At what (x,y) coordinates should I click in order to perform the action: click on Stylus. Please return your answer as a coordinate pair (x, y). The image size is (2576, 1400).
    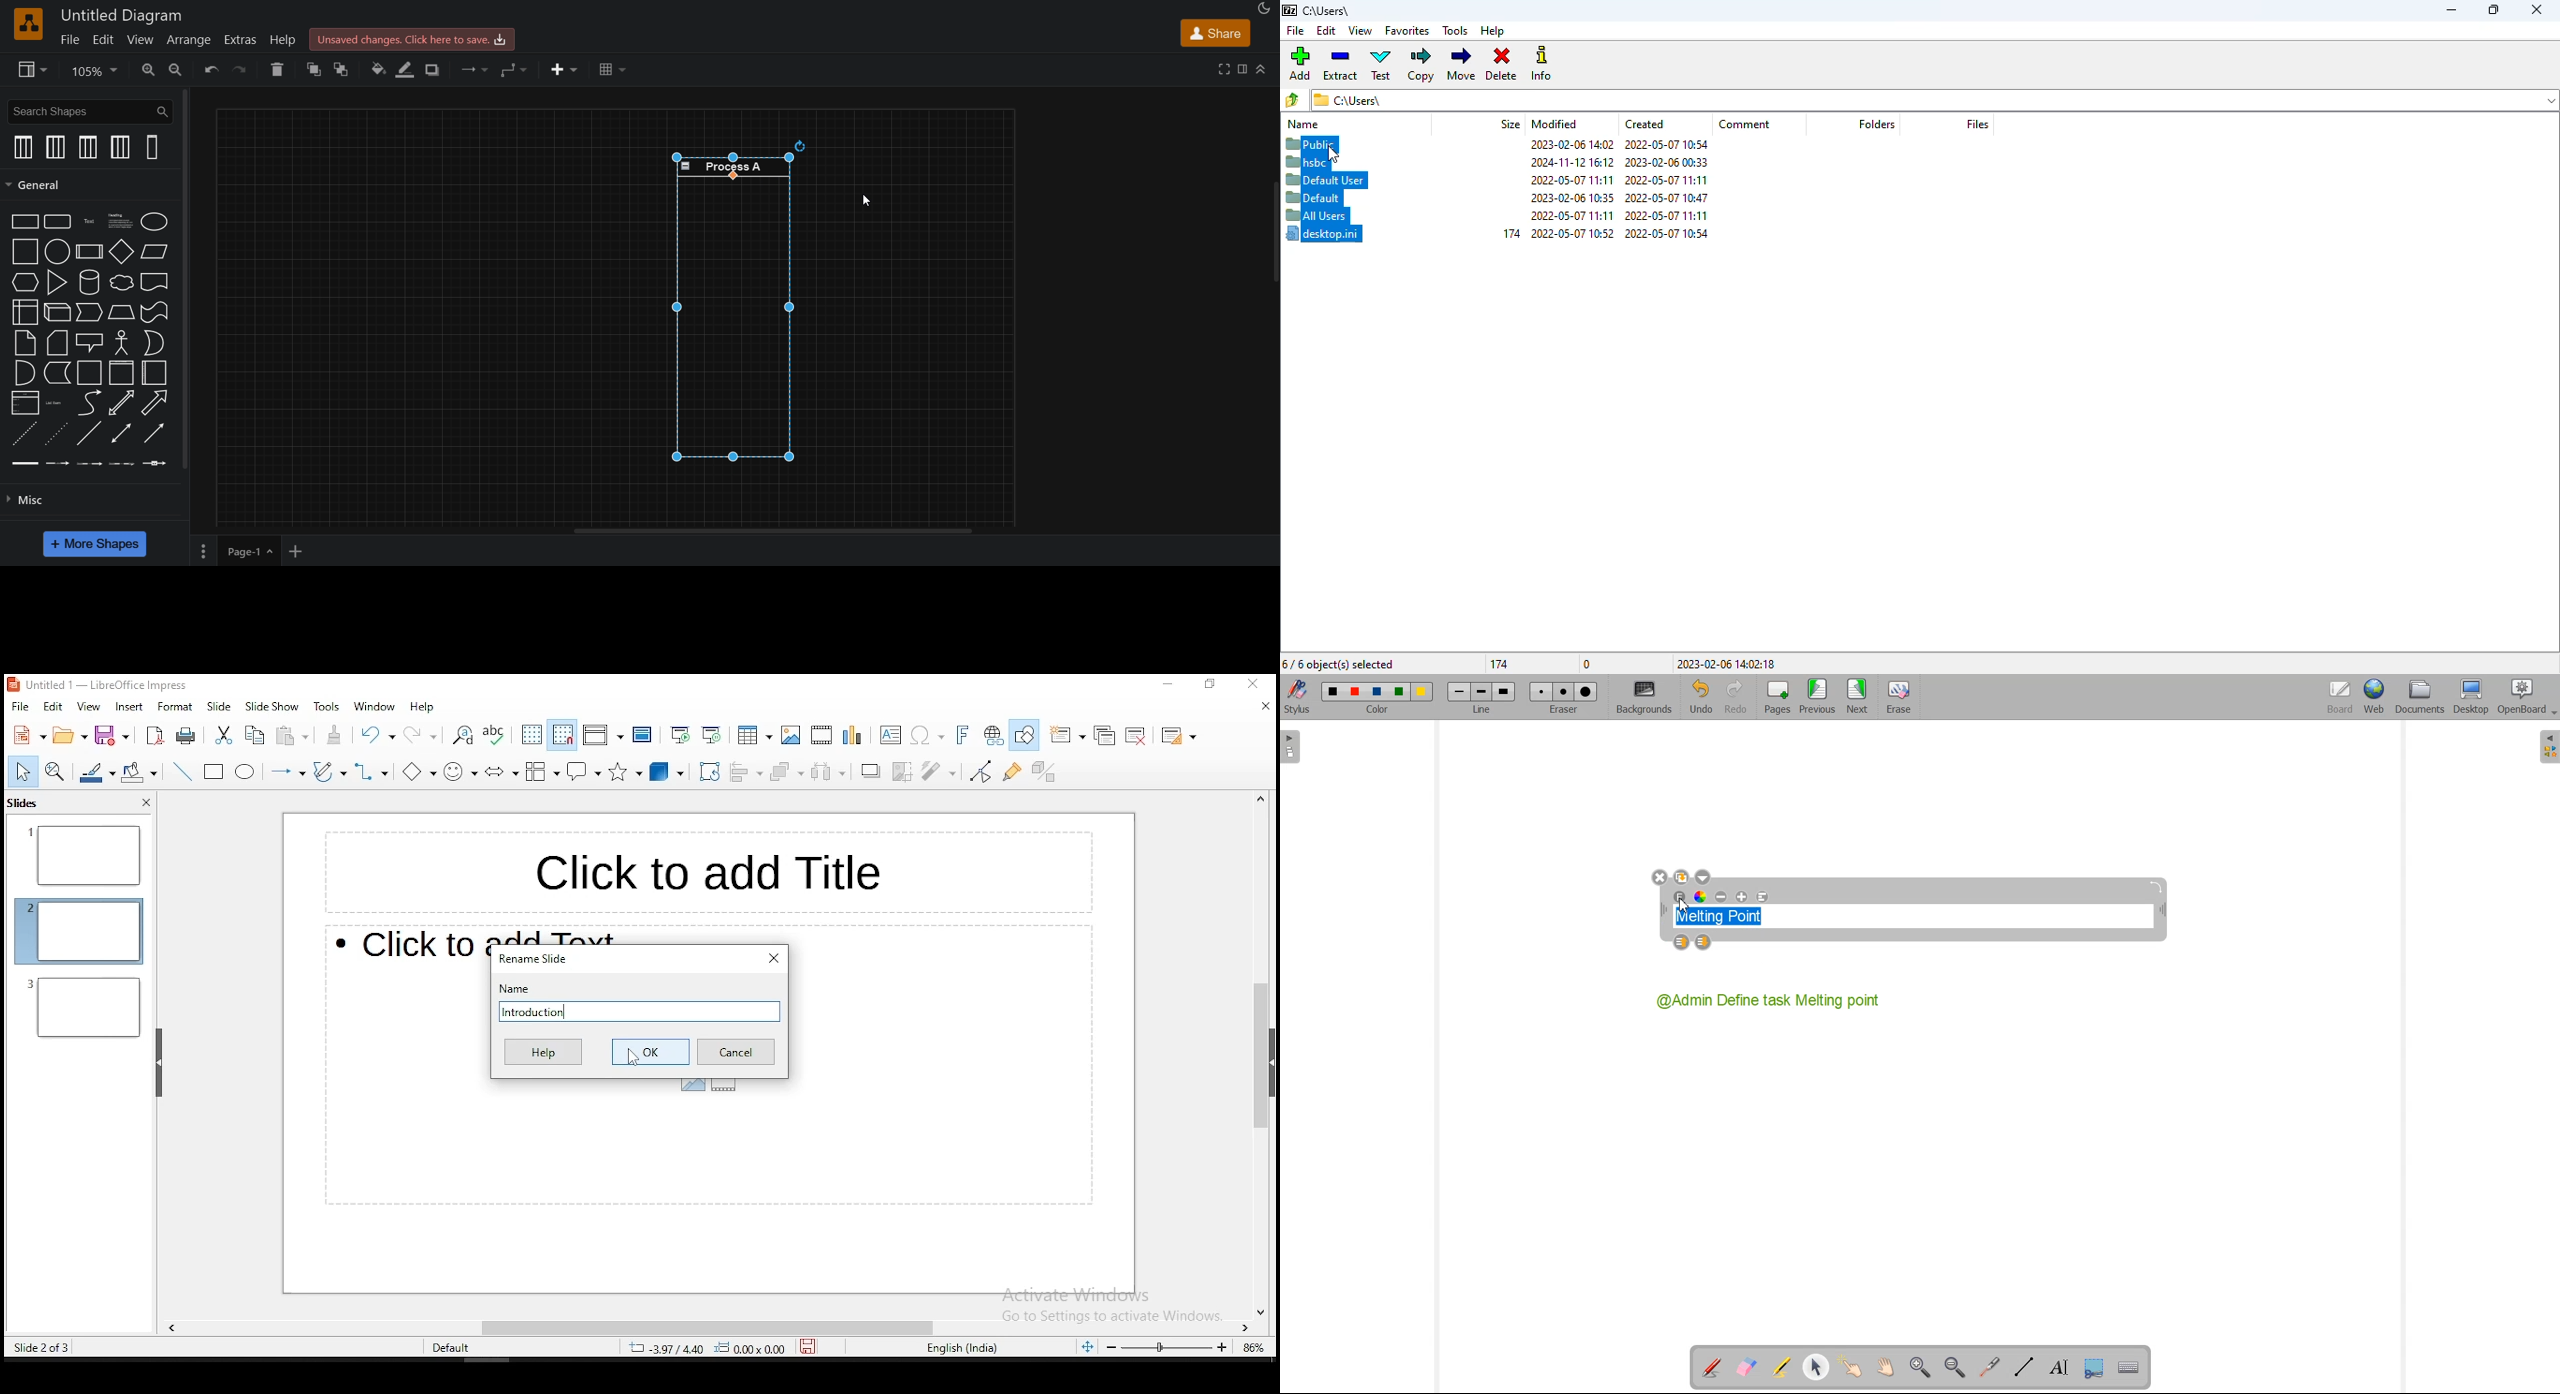
    Looking at the image, I should click on (1299, 697).